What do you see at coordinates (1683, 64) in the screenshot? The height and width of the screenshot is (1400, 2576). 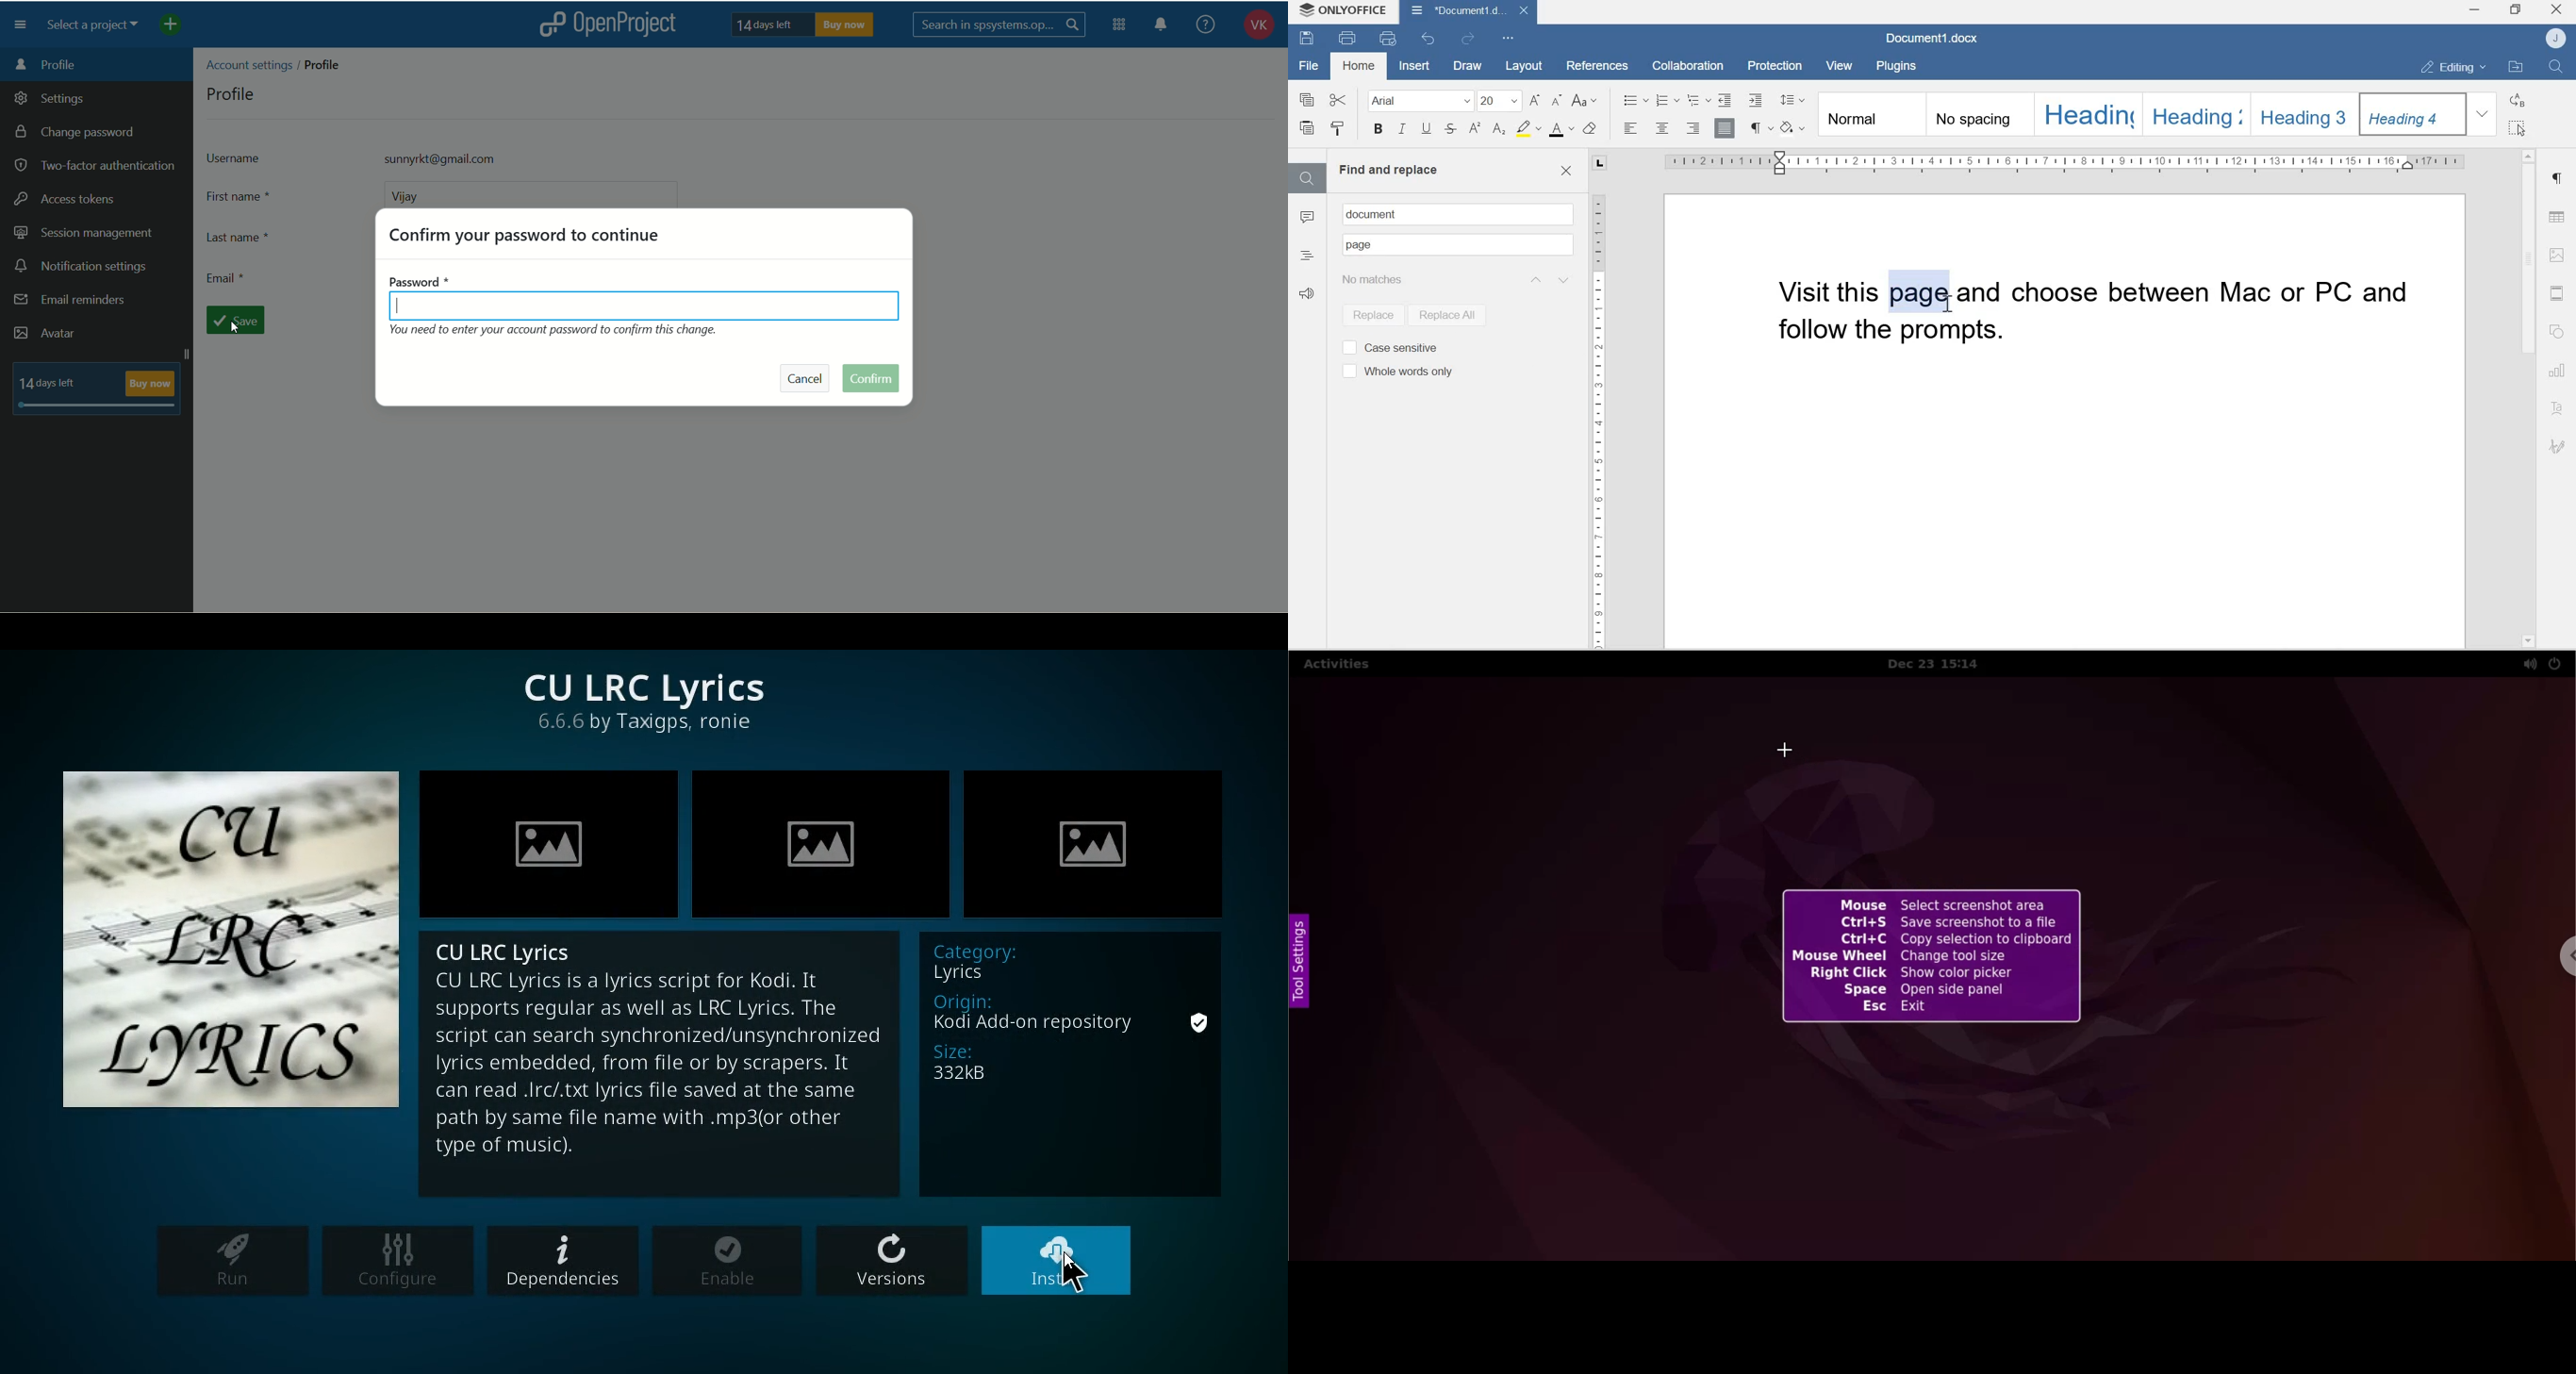 I see `Collaboration` at bounding box center [1683, 64].